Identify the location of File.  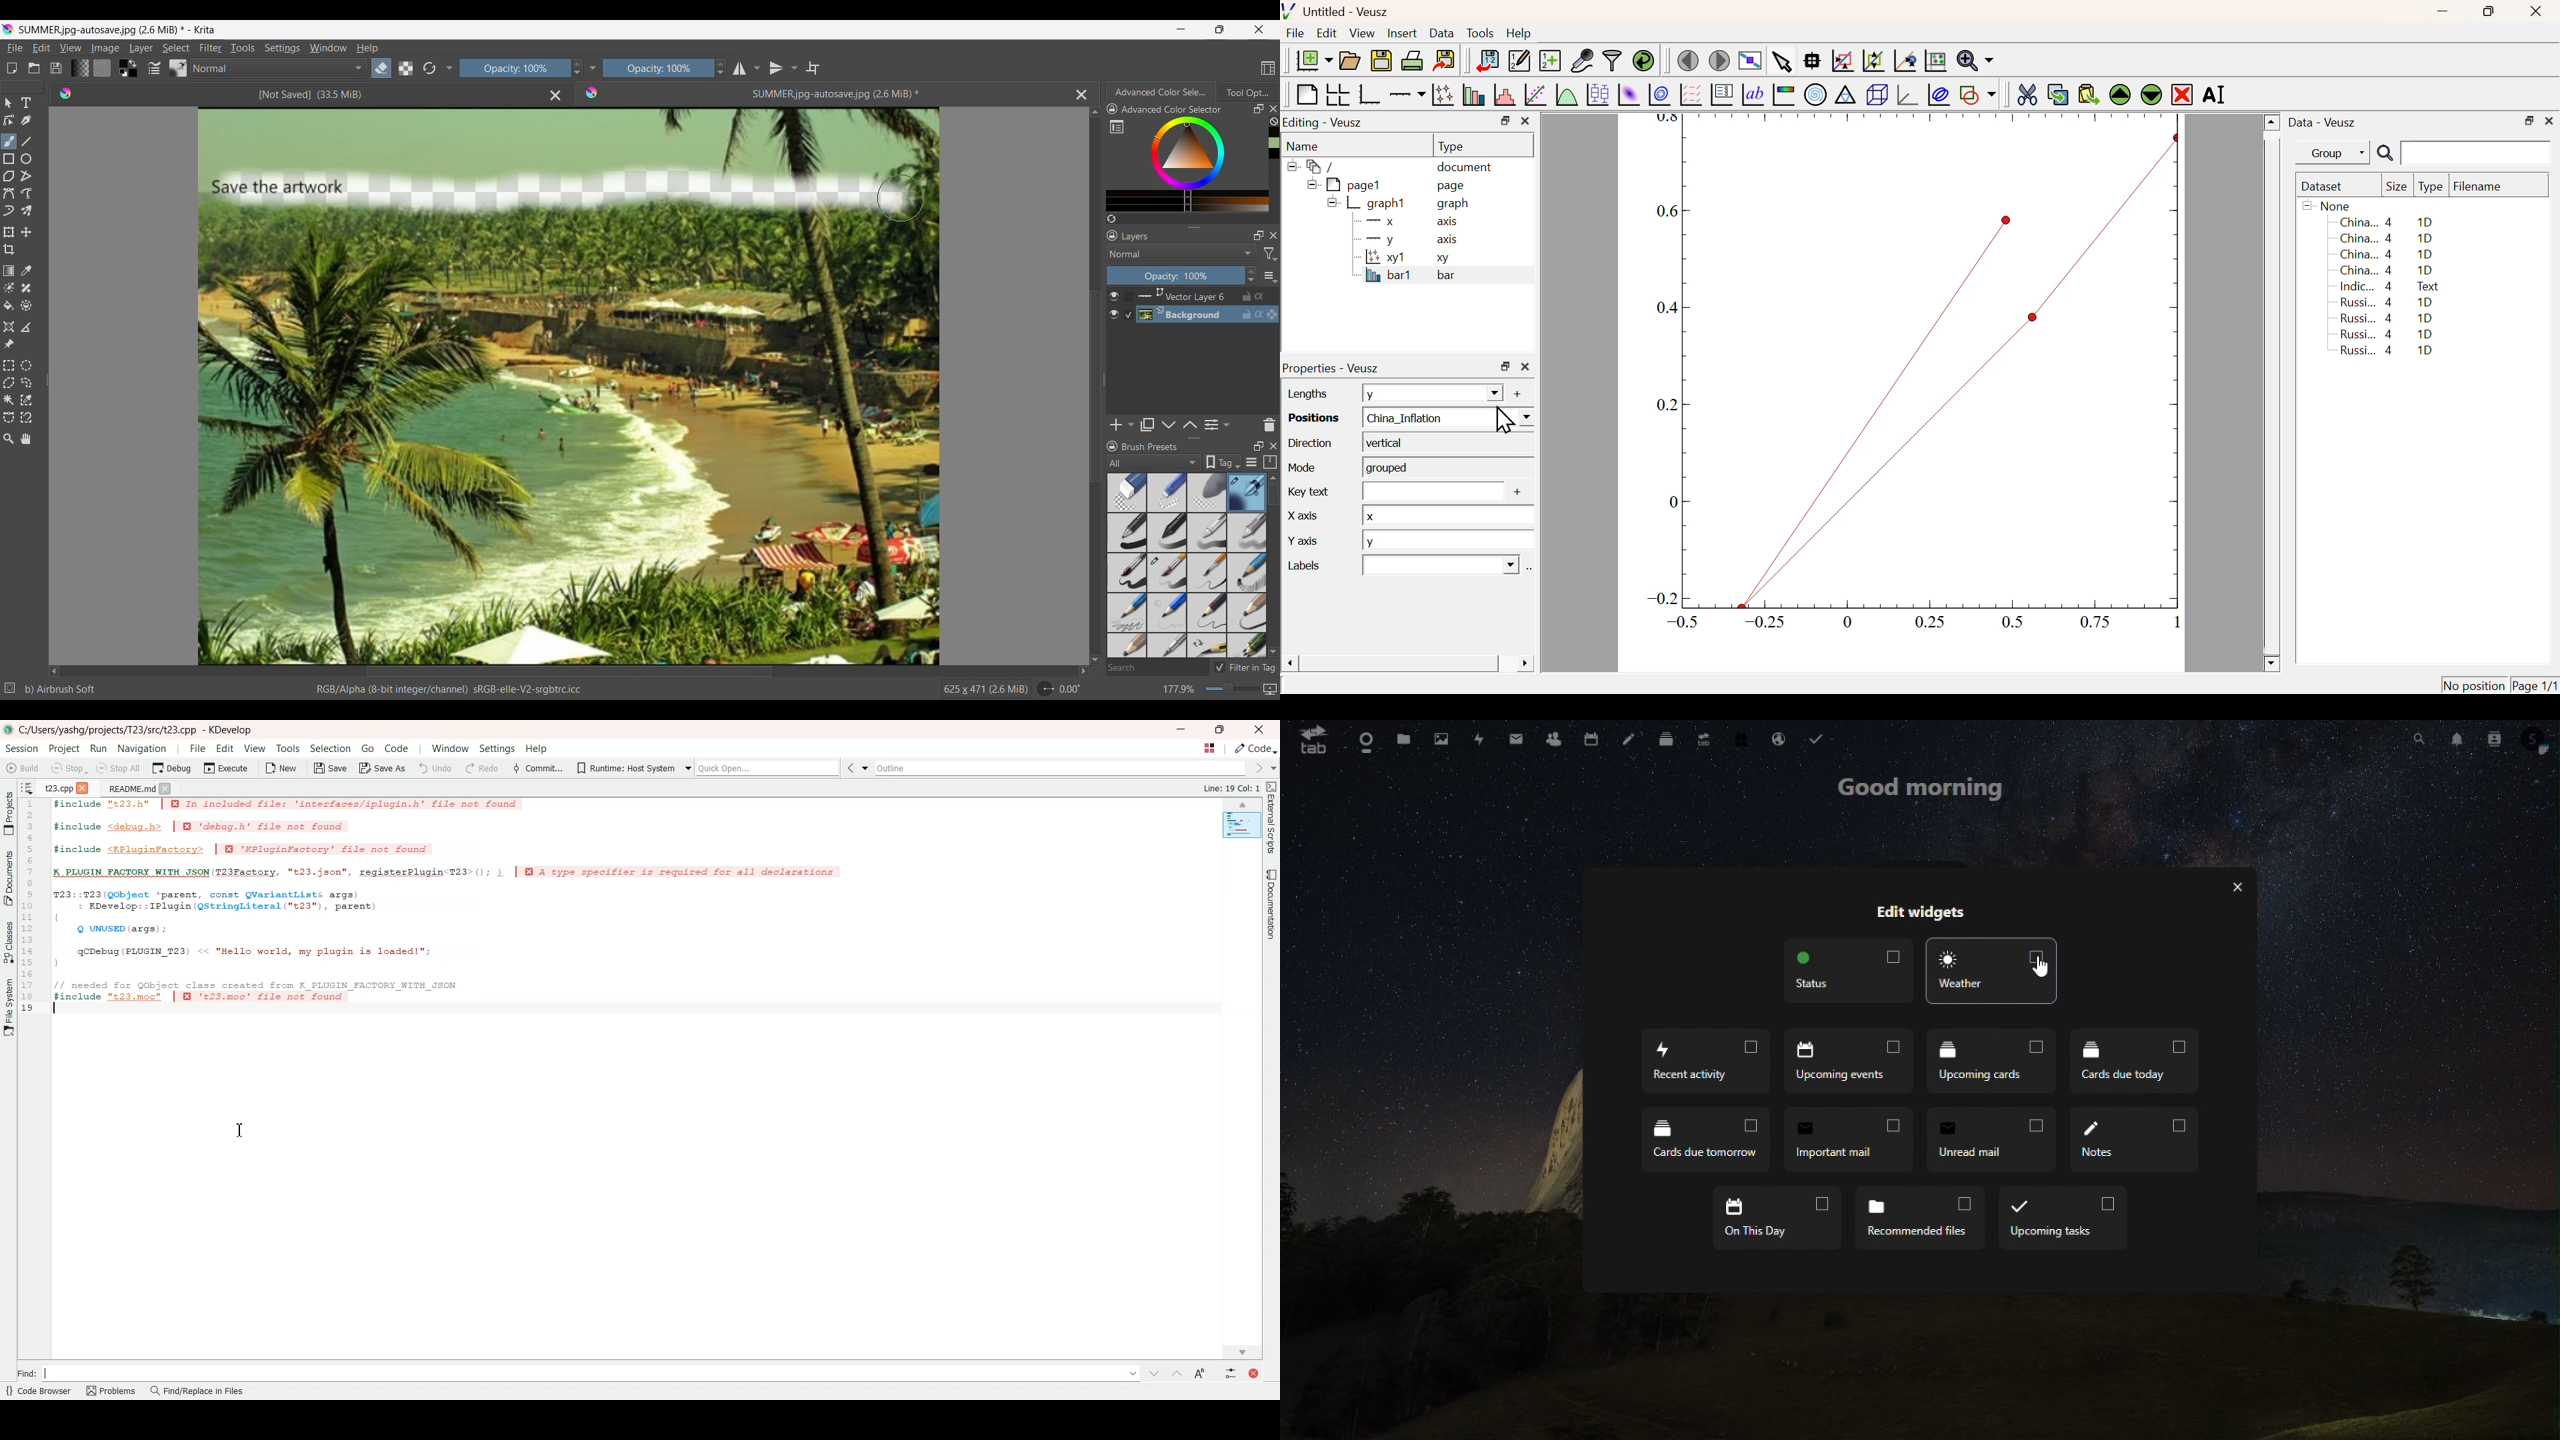
(14, 48).